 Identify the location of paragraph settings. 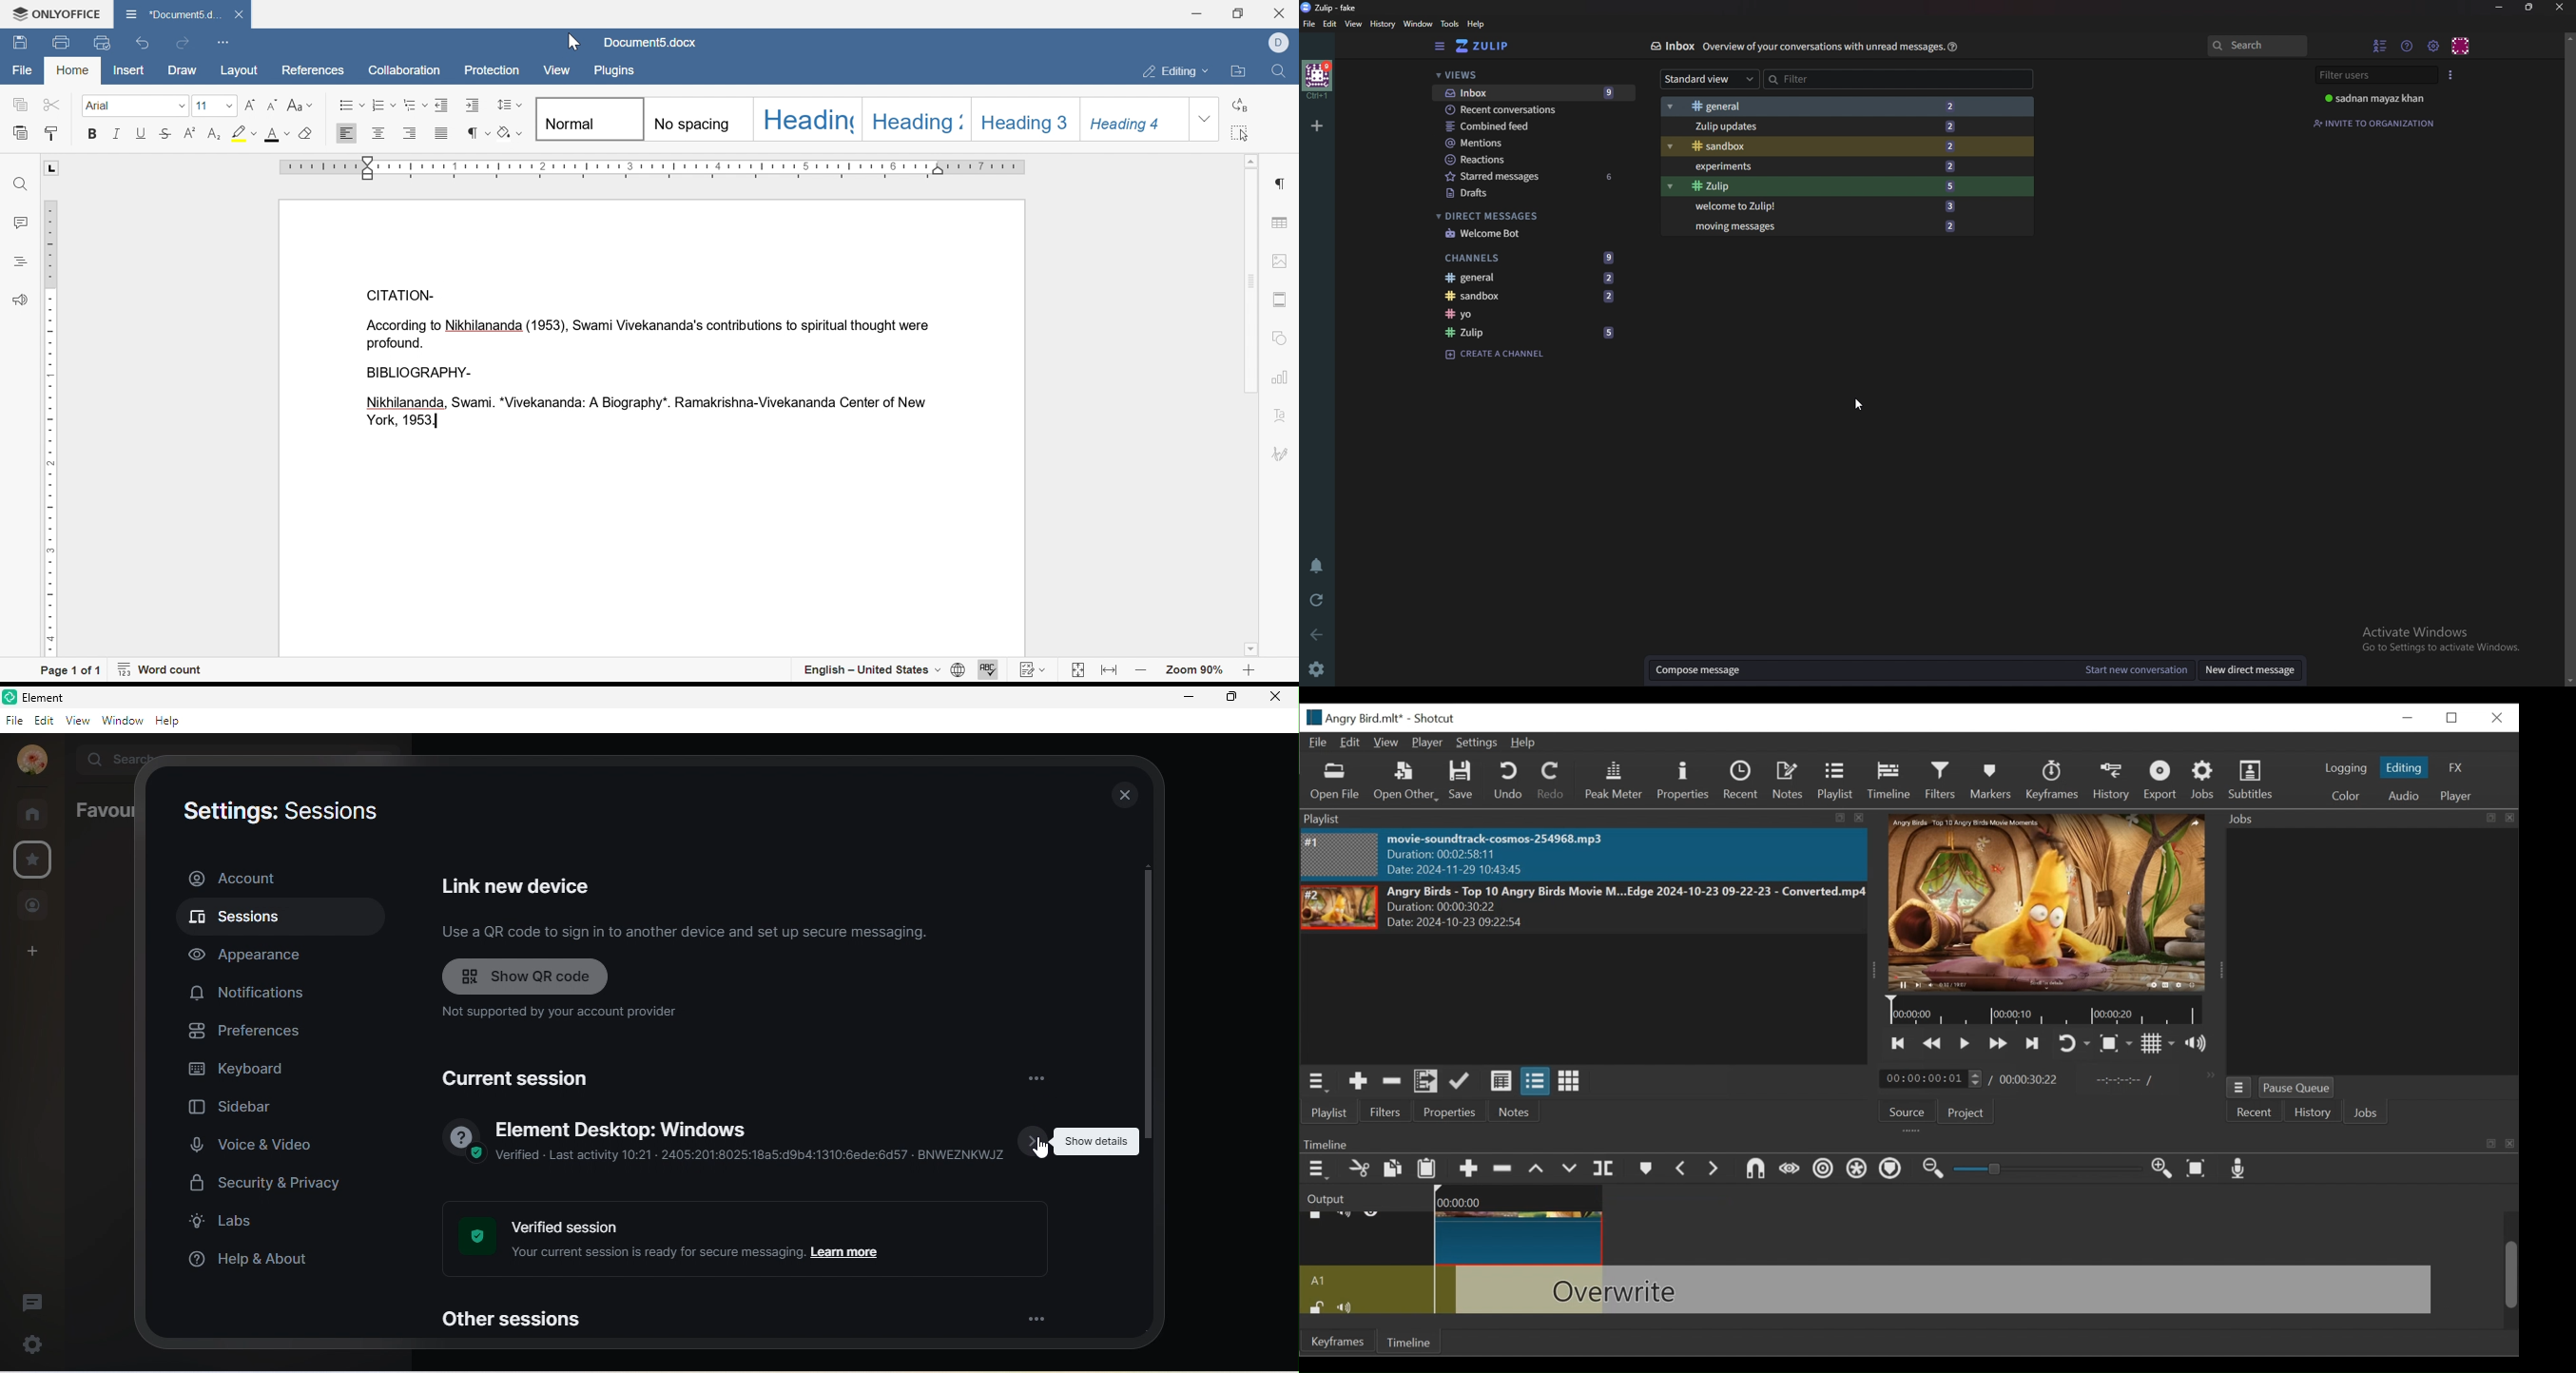
(1279, 186).